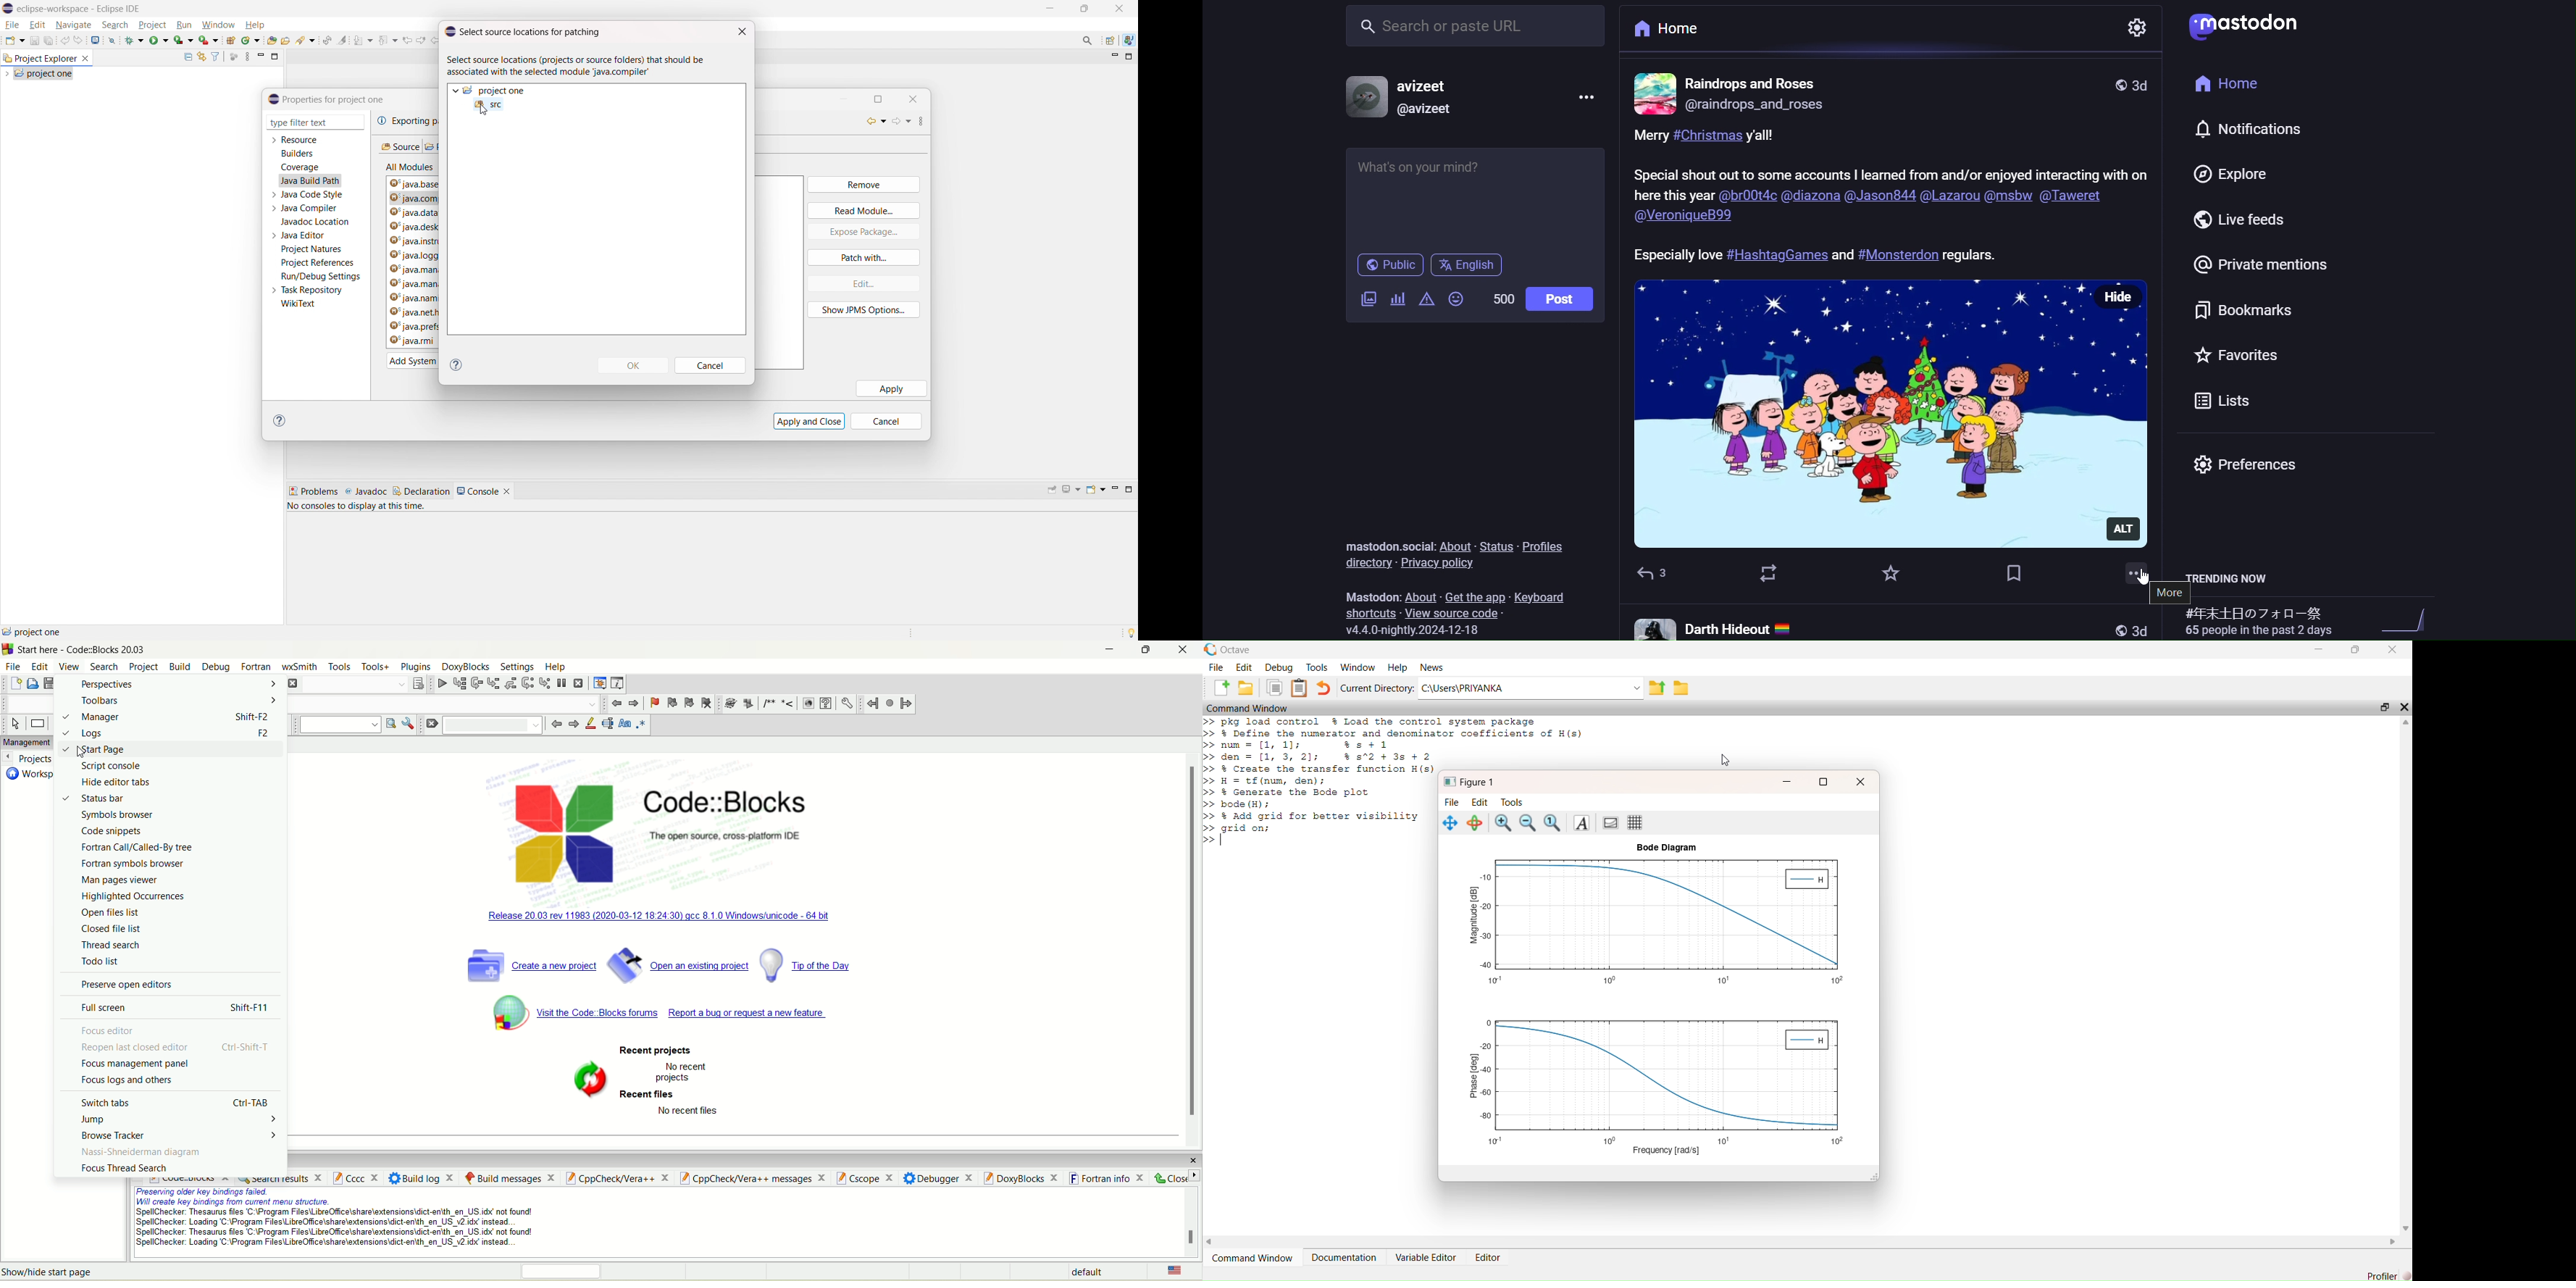 The image size is (2576, 1288). Describe the element at coordinates (180, 1121) in the screenshot. I see `jump` at that location.